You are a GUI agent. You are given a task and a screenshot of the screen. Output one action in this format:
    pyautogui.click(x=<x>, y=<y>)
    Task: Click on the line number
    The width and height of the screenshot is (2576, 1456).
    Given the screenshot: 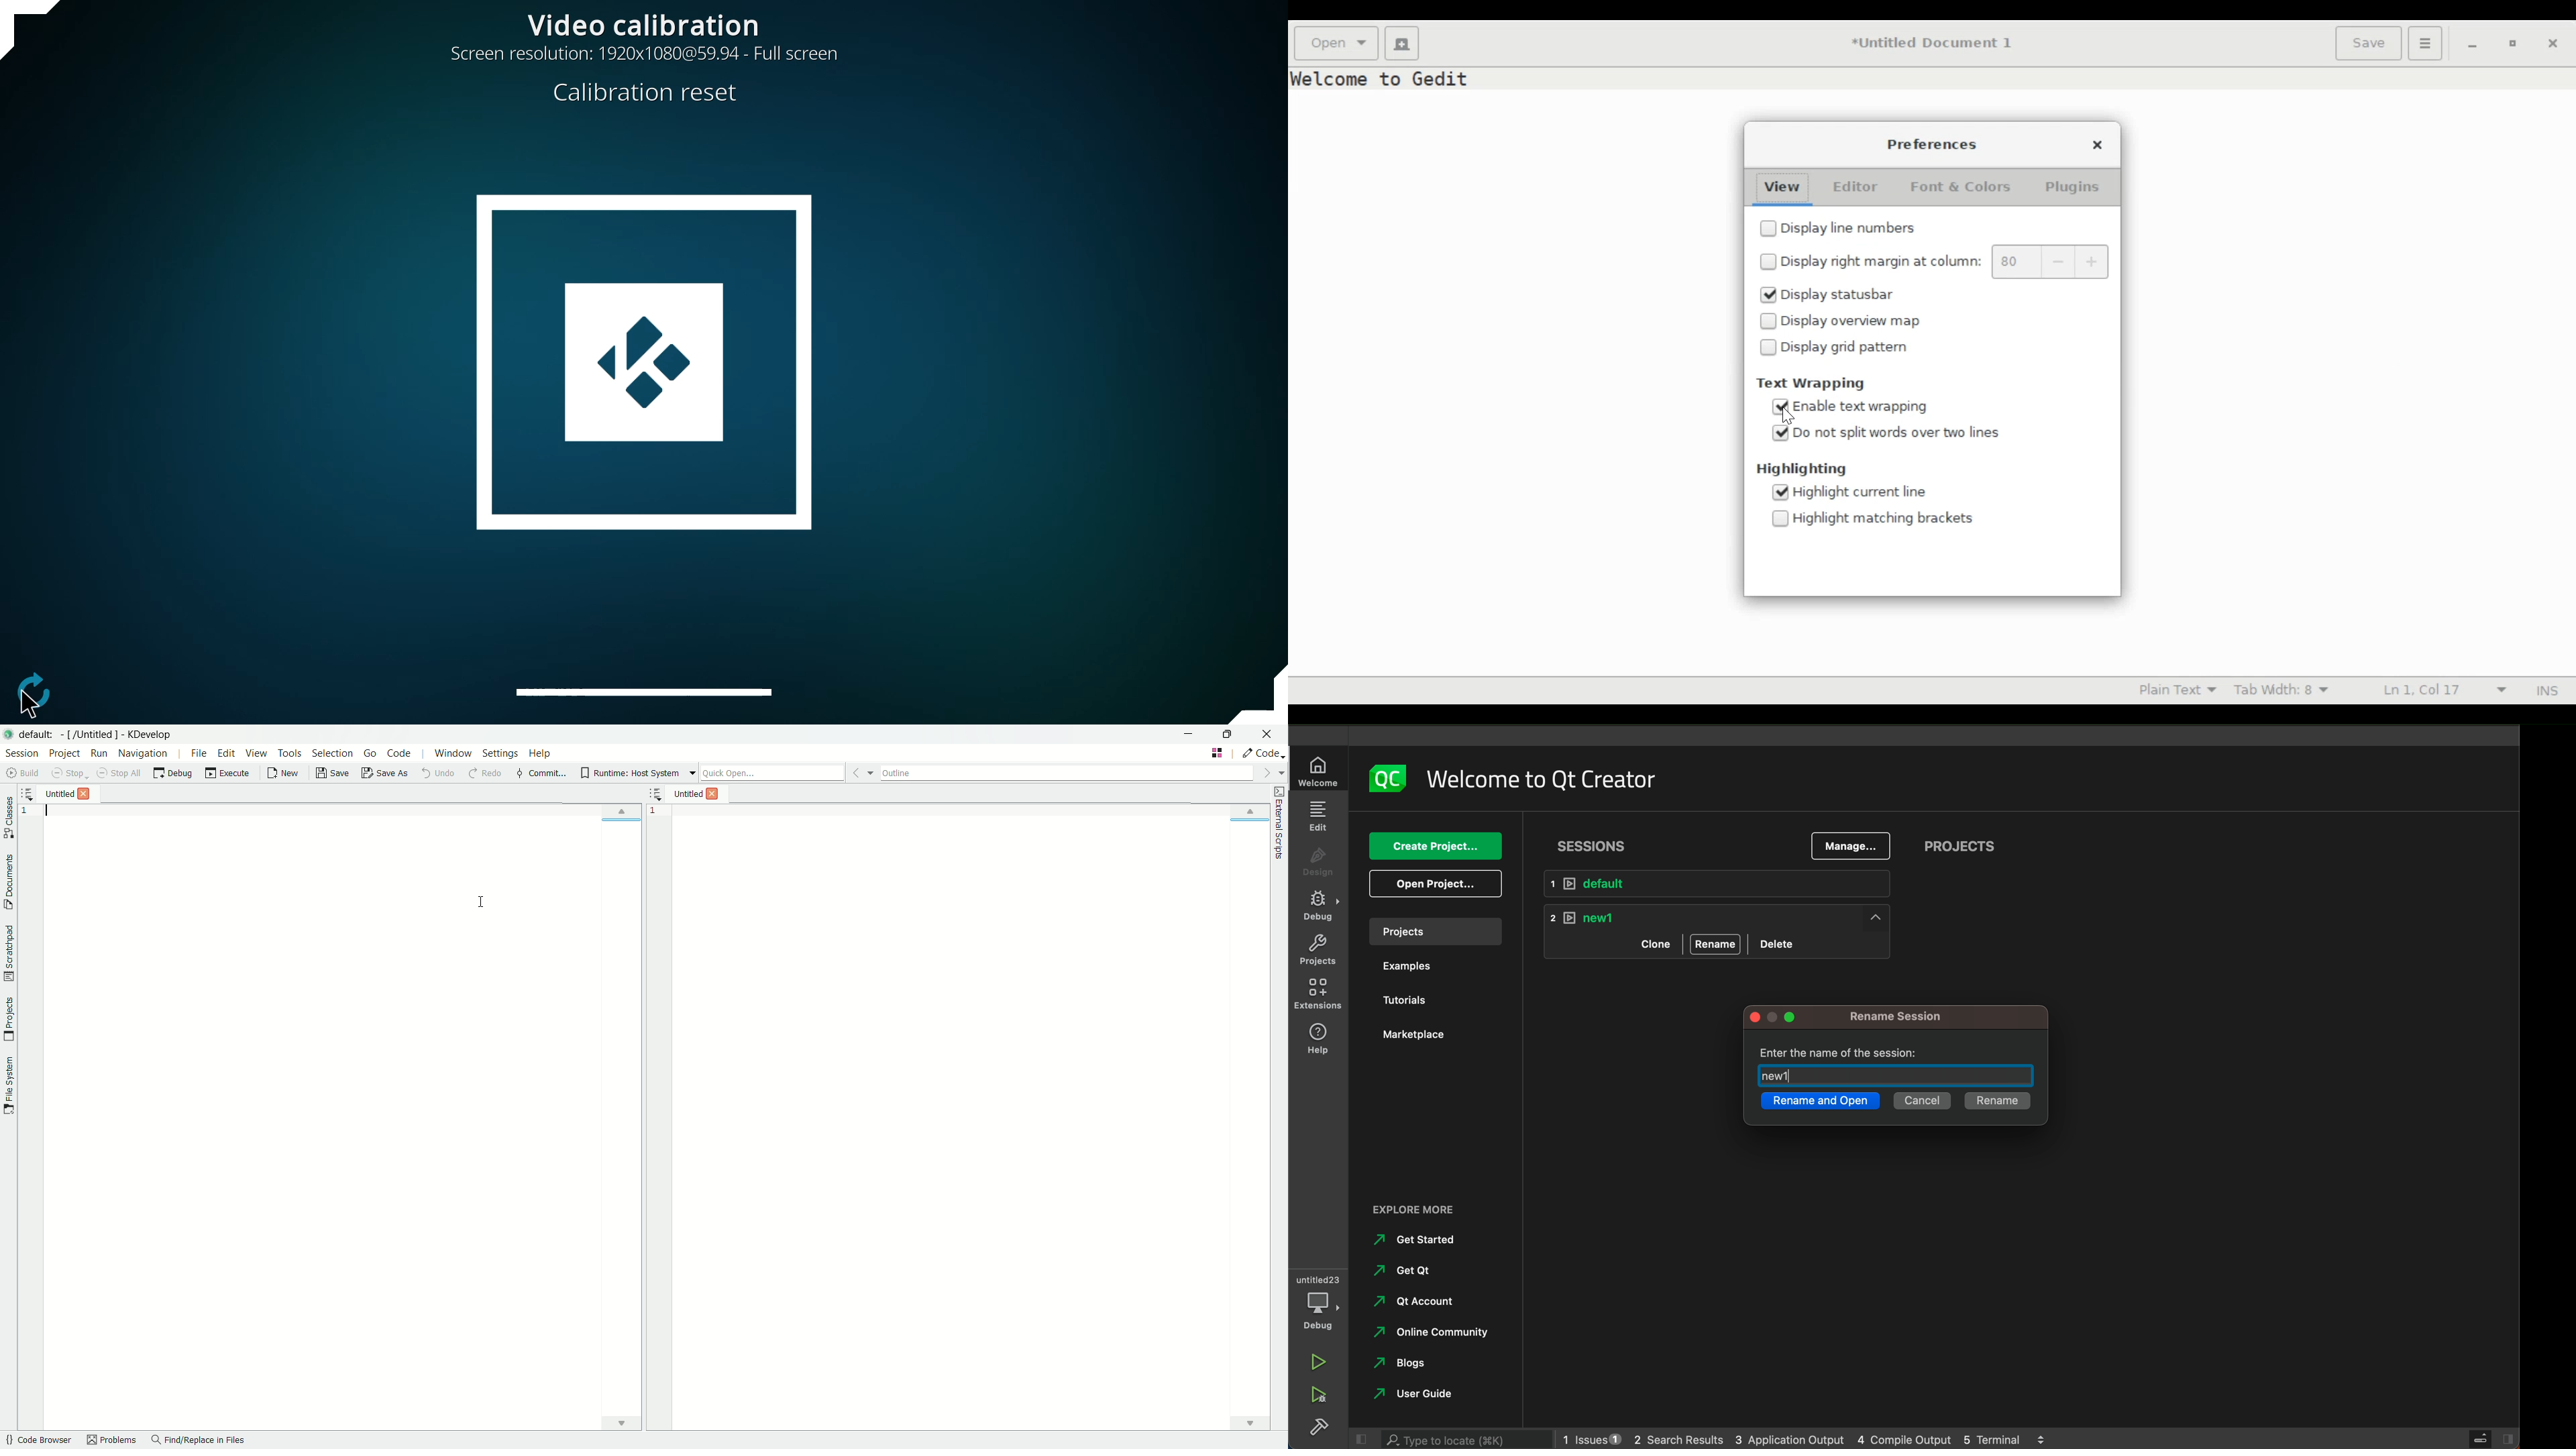 What is the action you would take?
    pyautogui.click(x=657, y=830)
    